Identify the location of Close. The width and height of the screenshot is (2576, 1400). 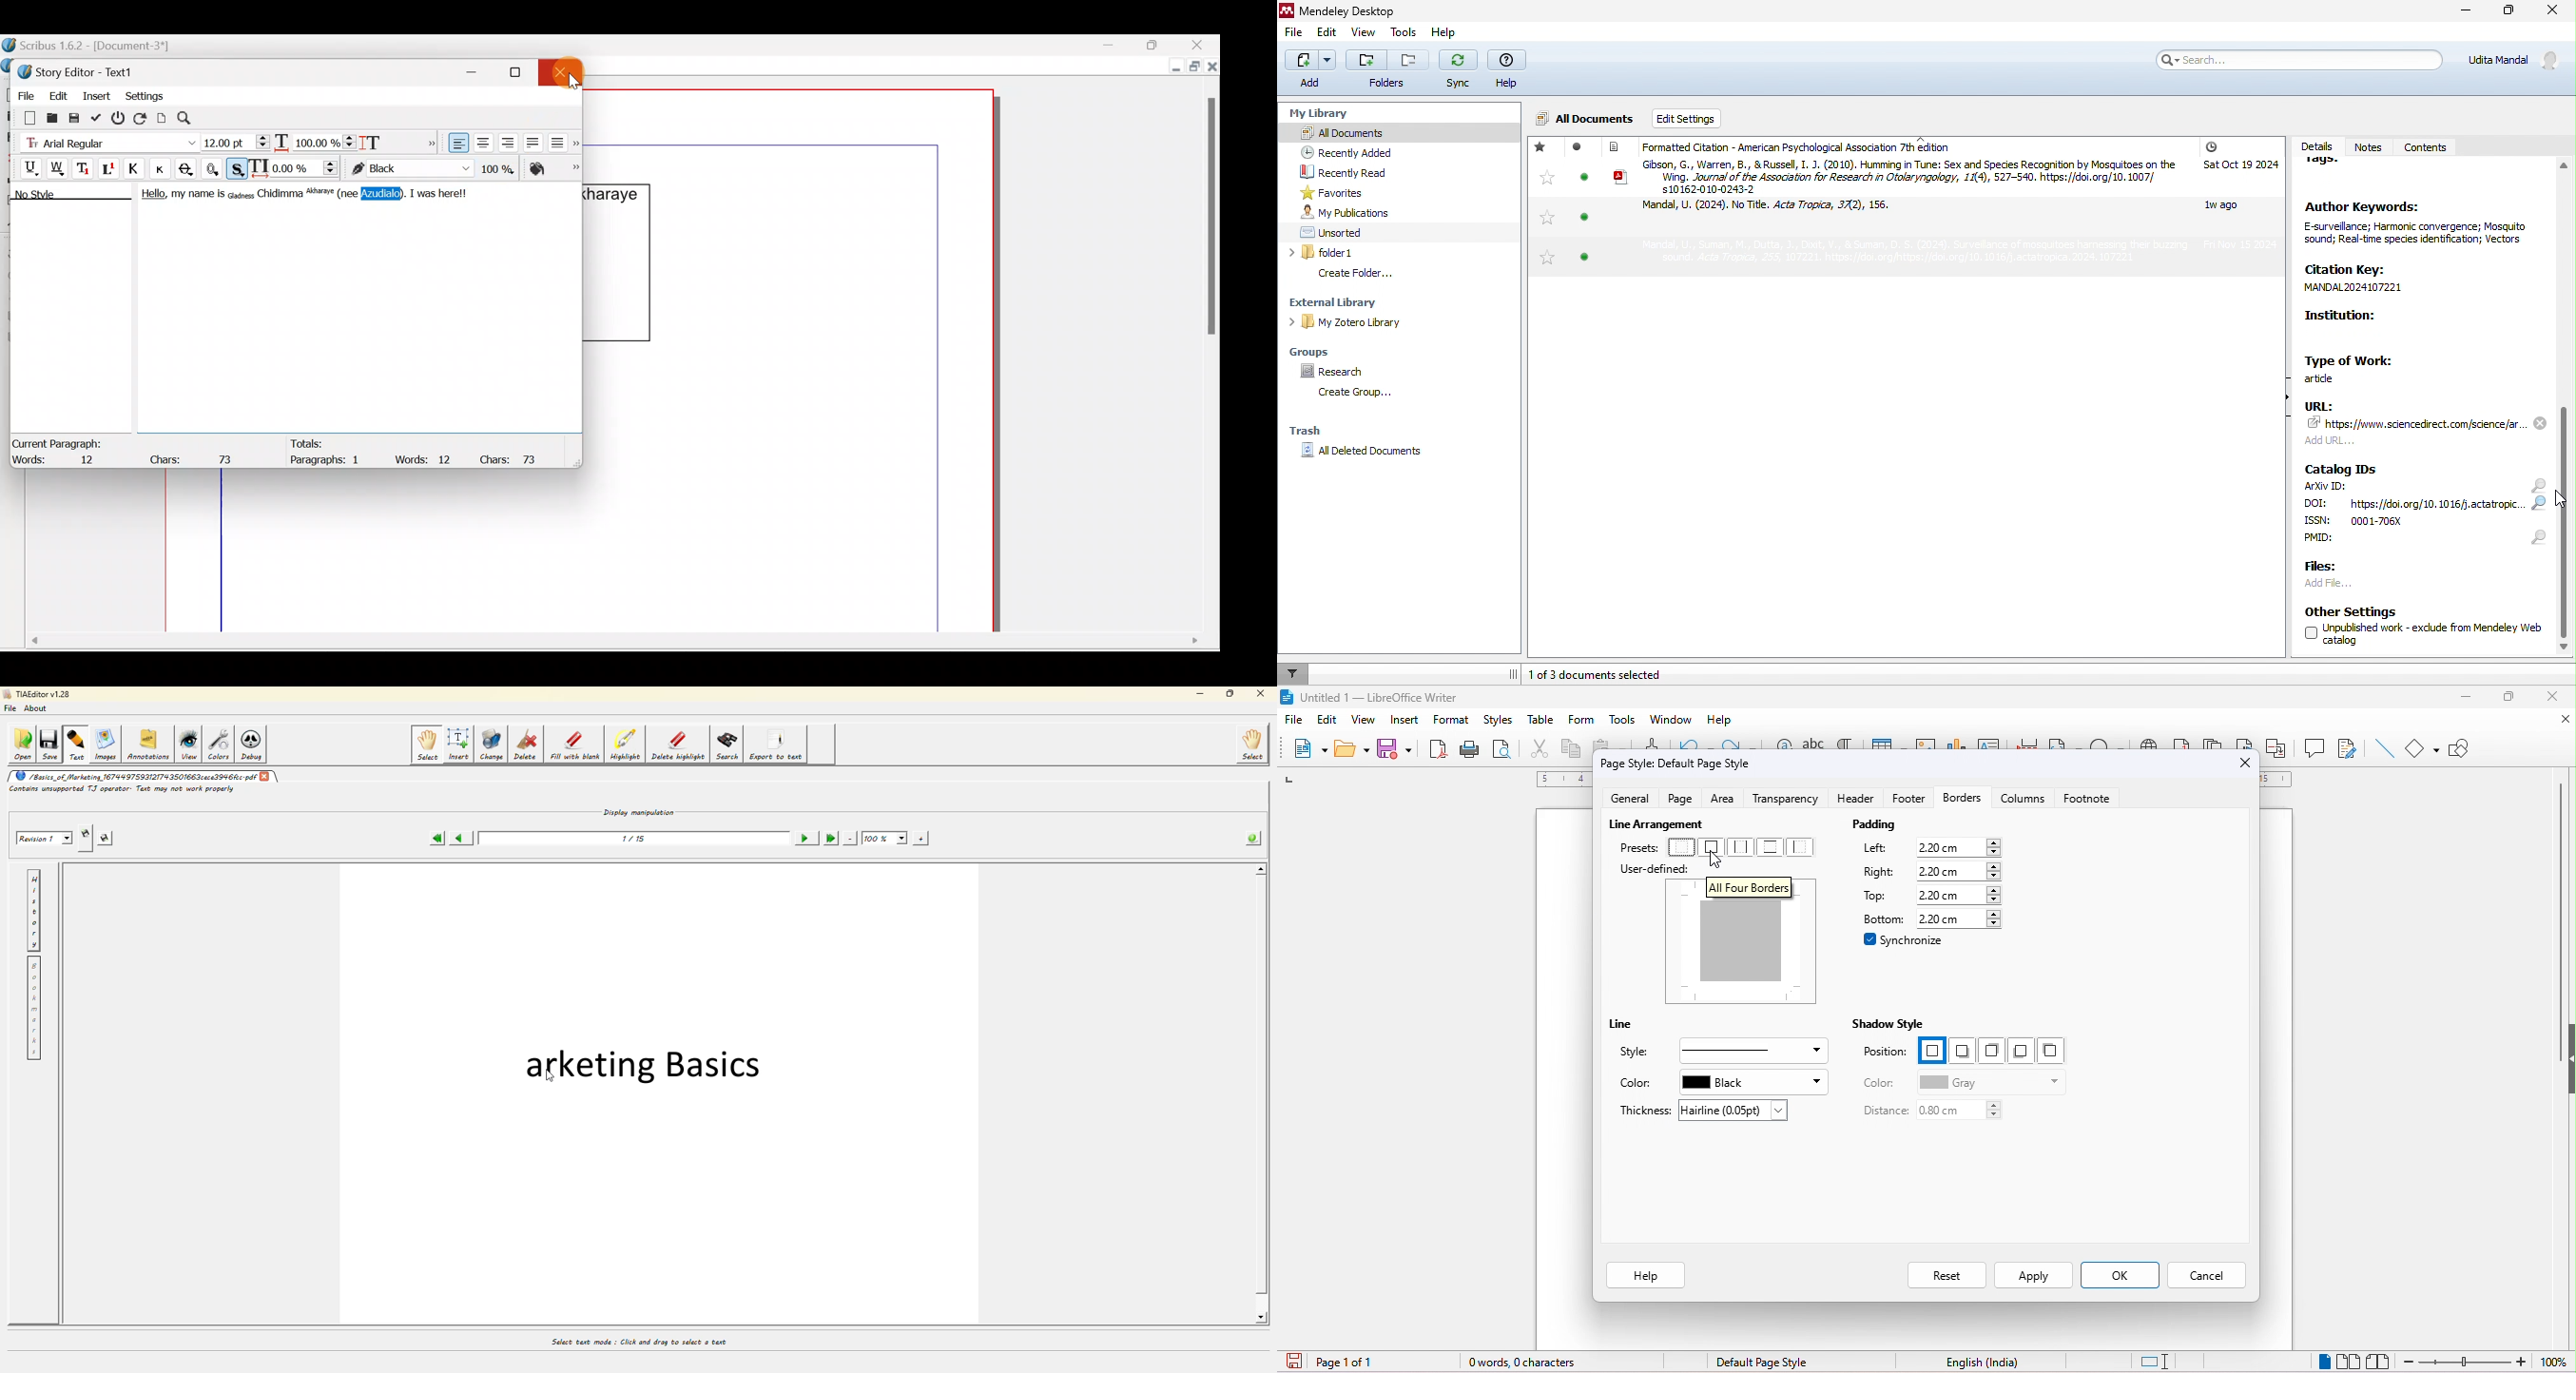
(1213, 69).